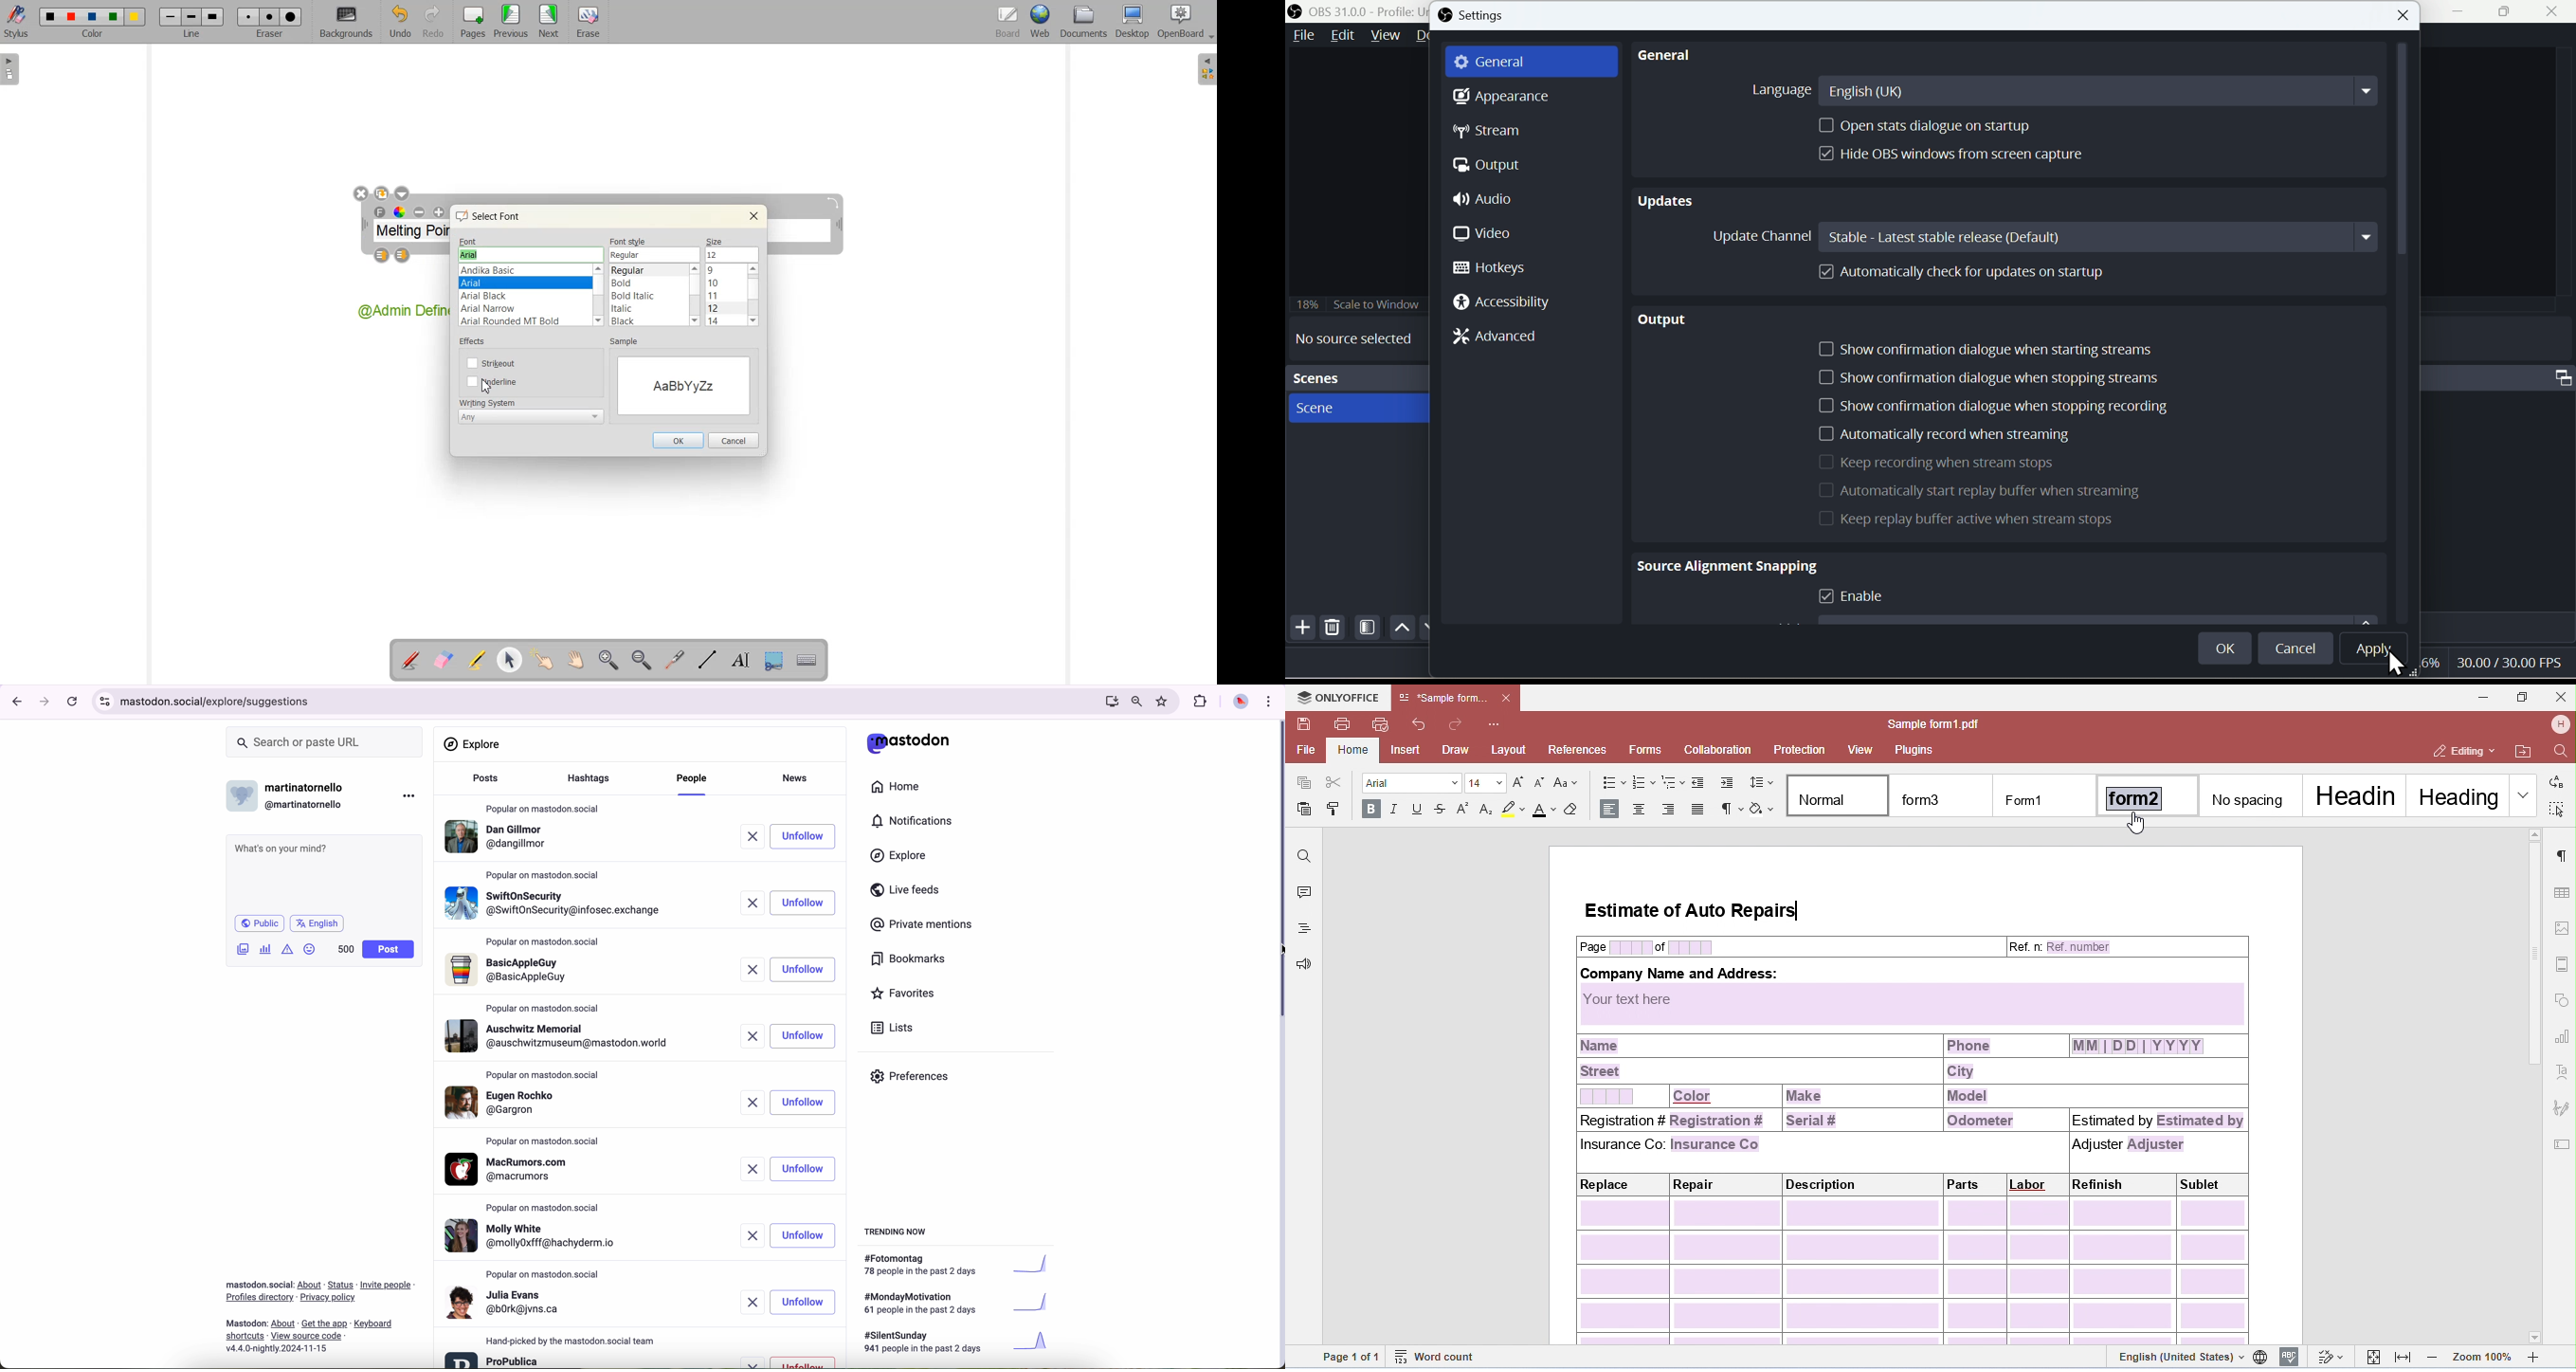 This screenshot has height=1372, width=2576. I want to click on Keep Replay for active when is stream stops, so click(1968, 522).